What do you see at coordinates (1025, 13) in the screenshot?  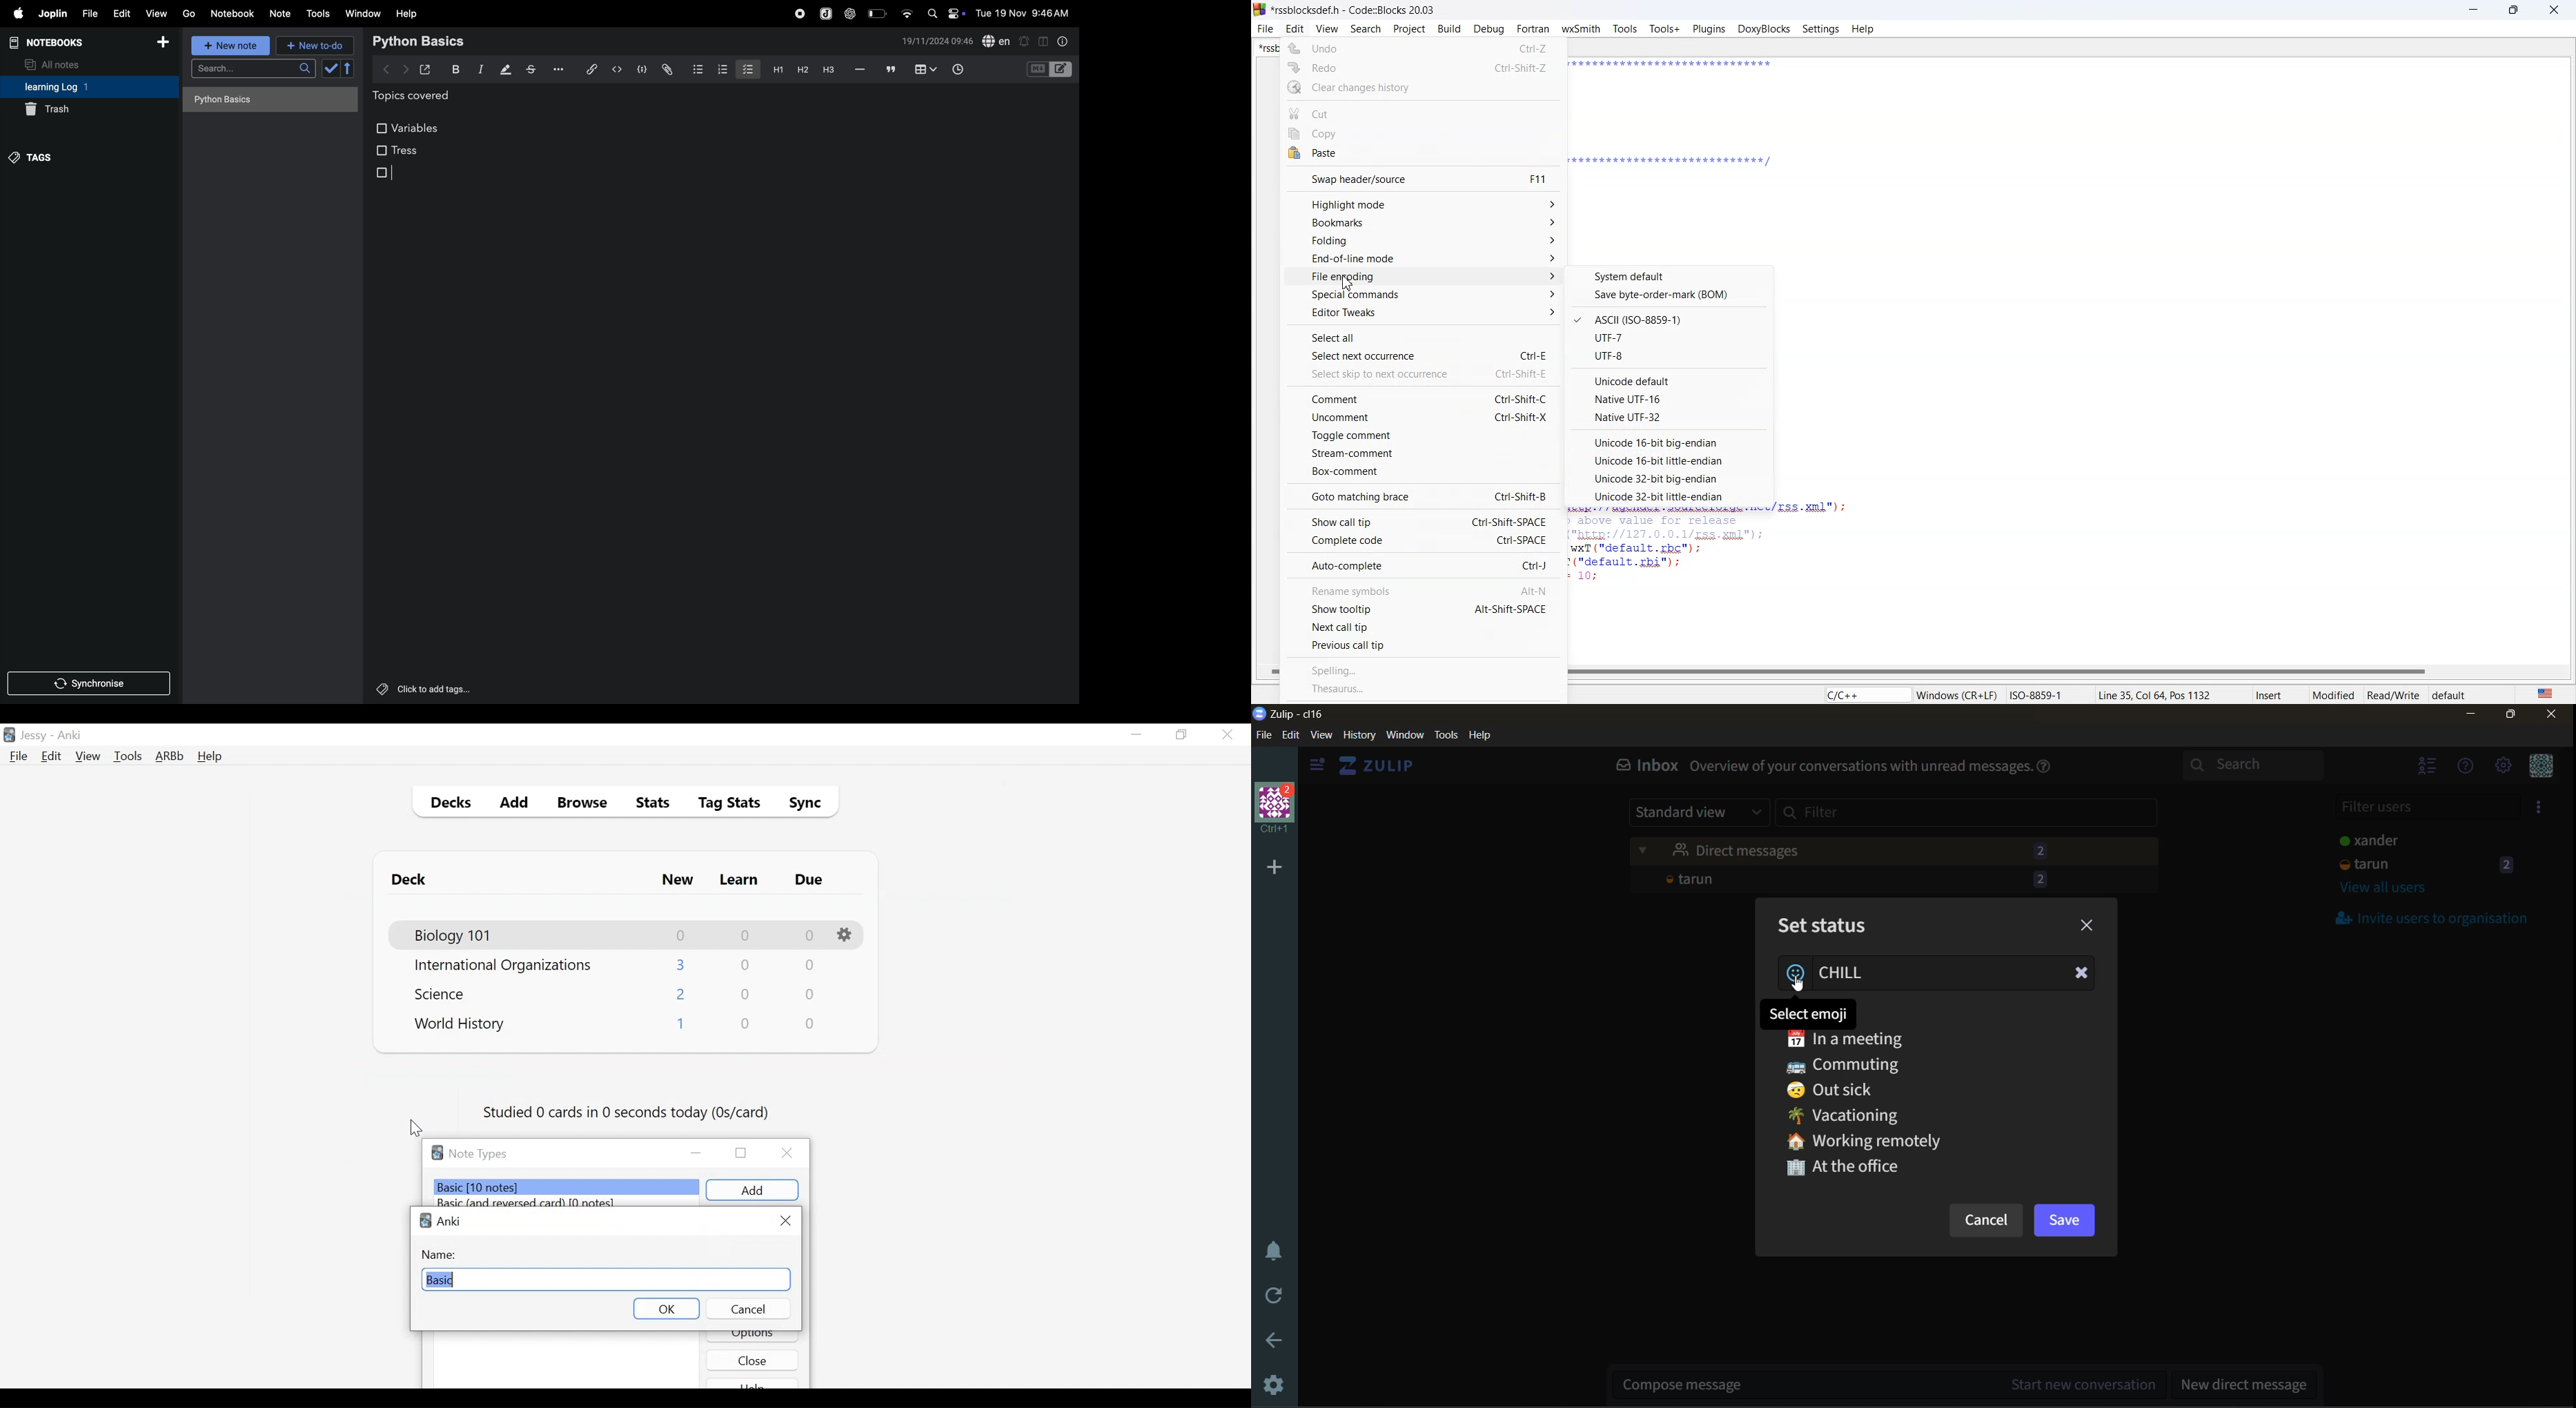 I see `date and time` at bounding box center [1025, 13].